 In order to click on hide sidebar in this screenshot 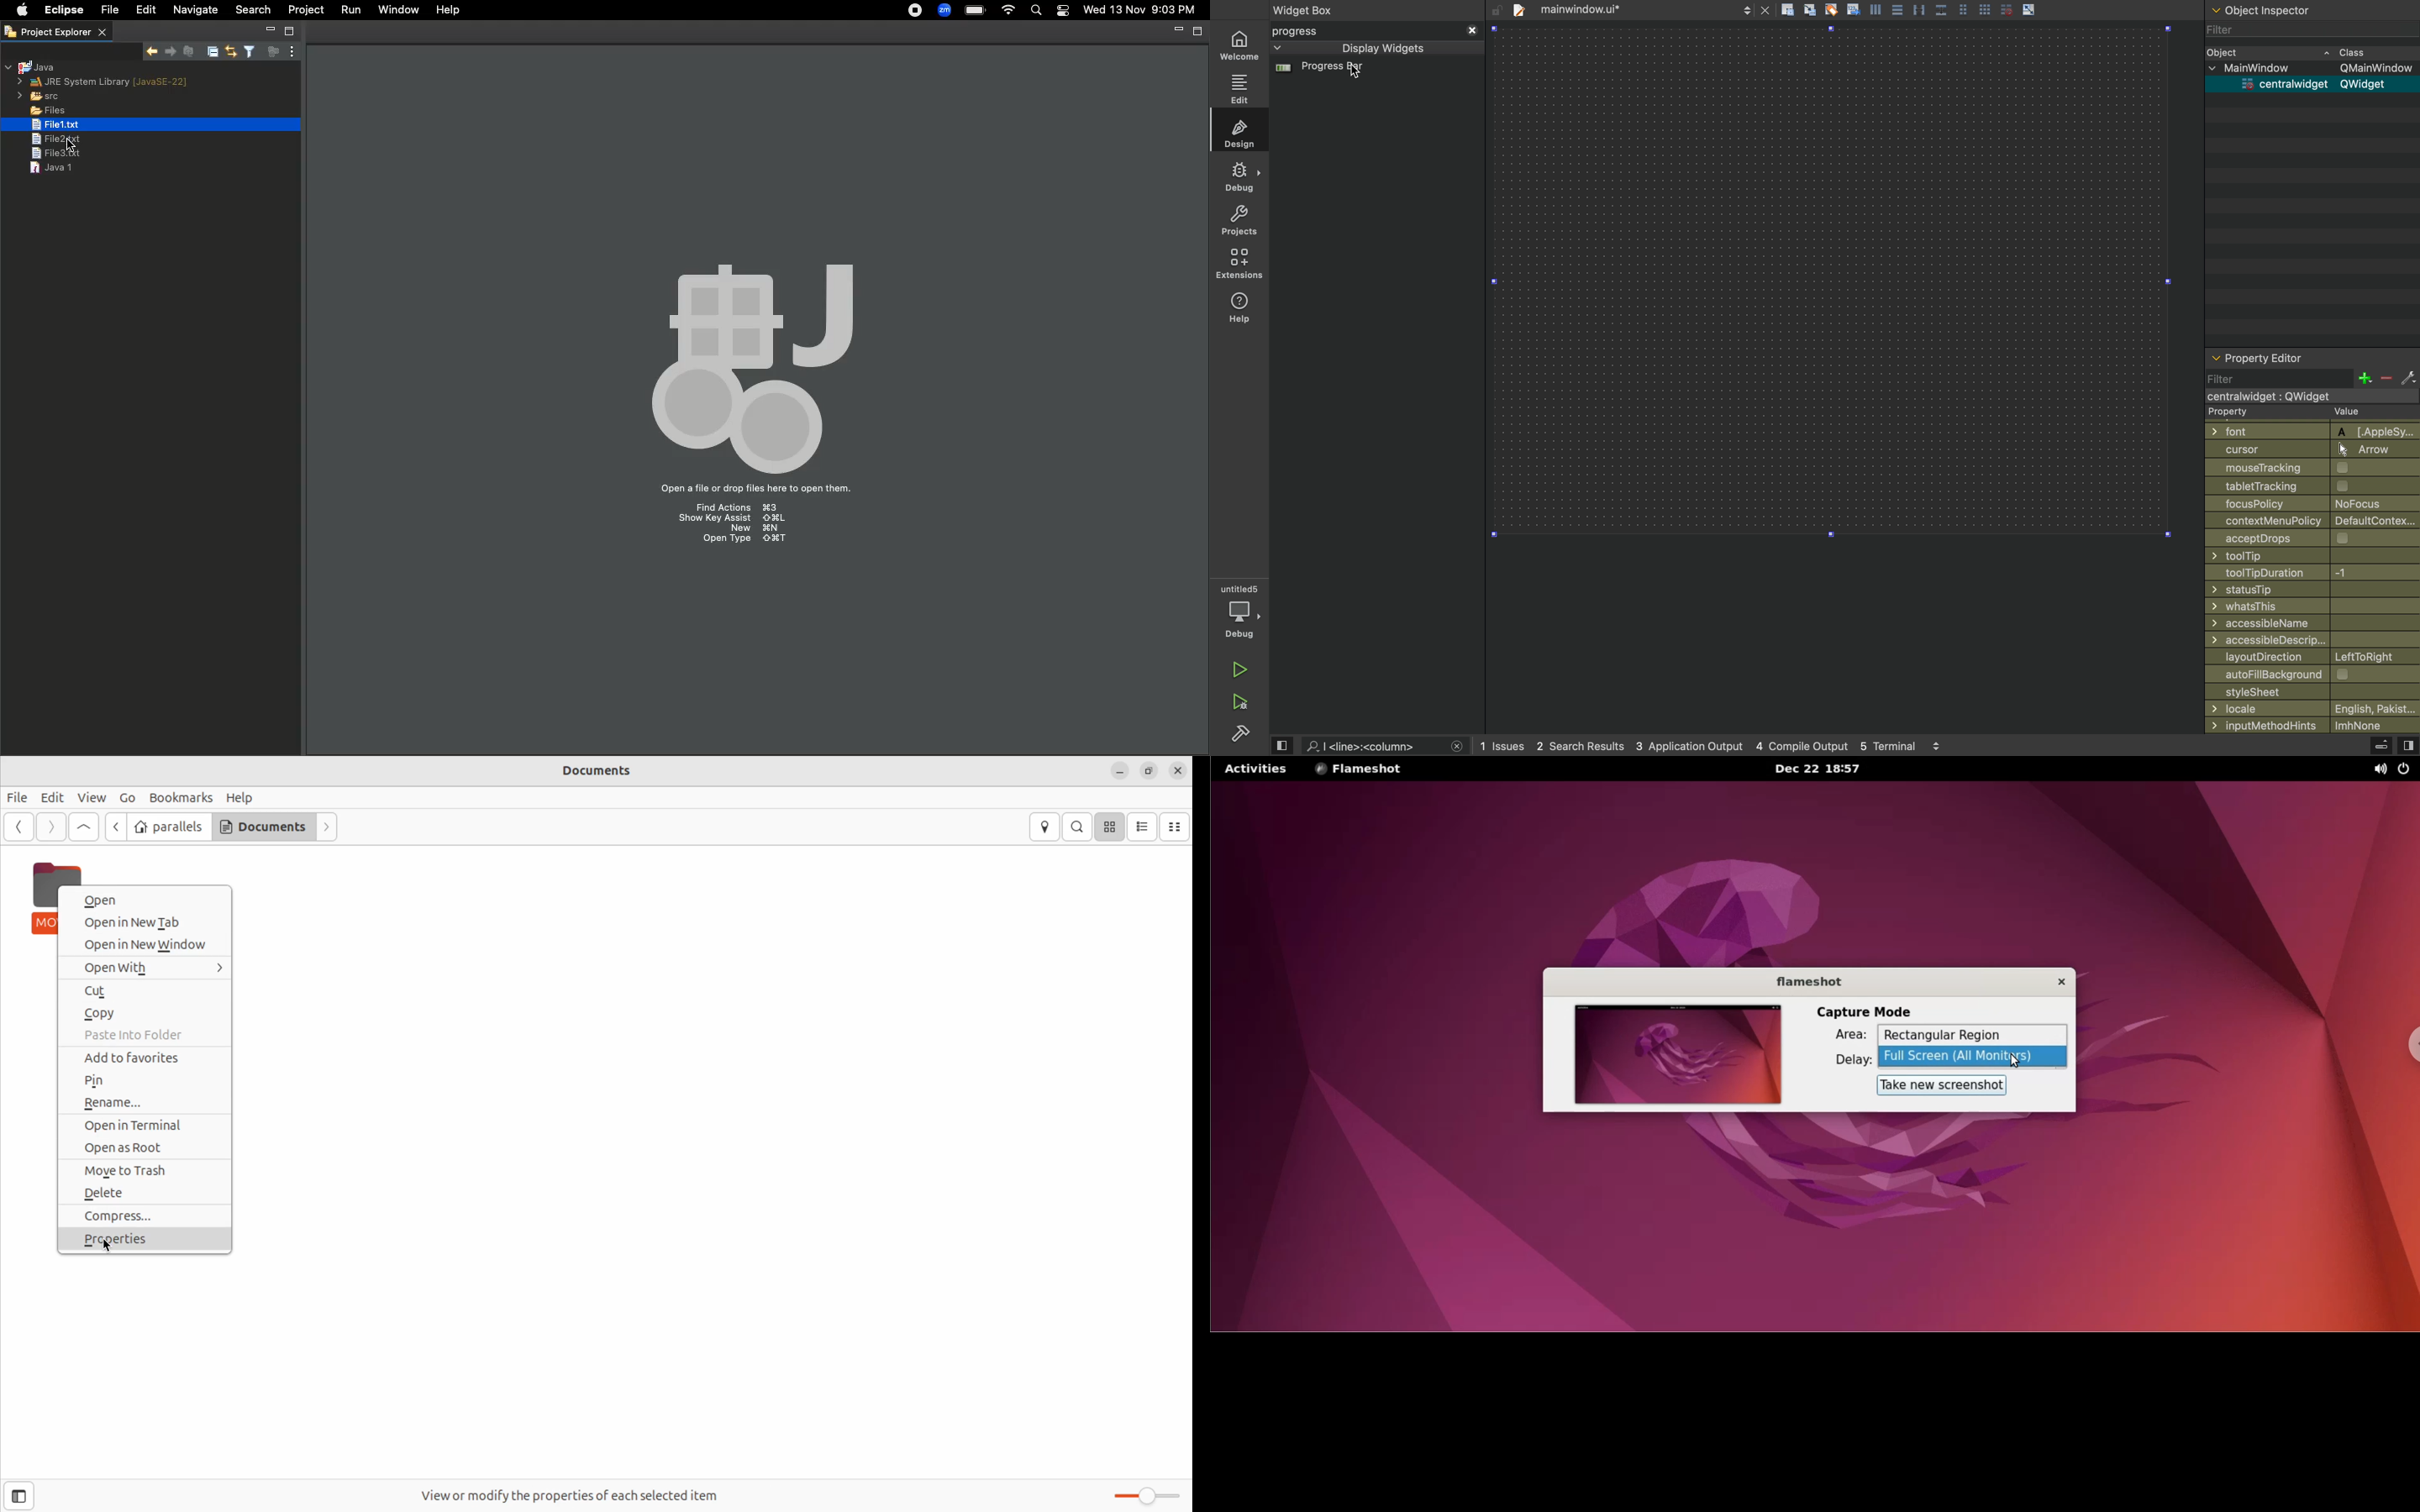, I will do `click(2372, 747)`.